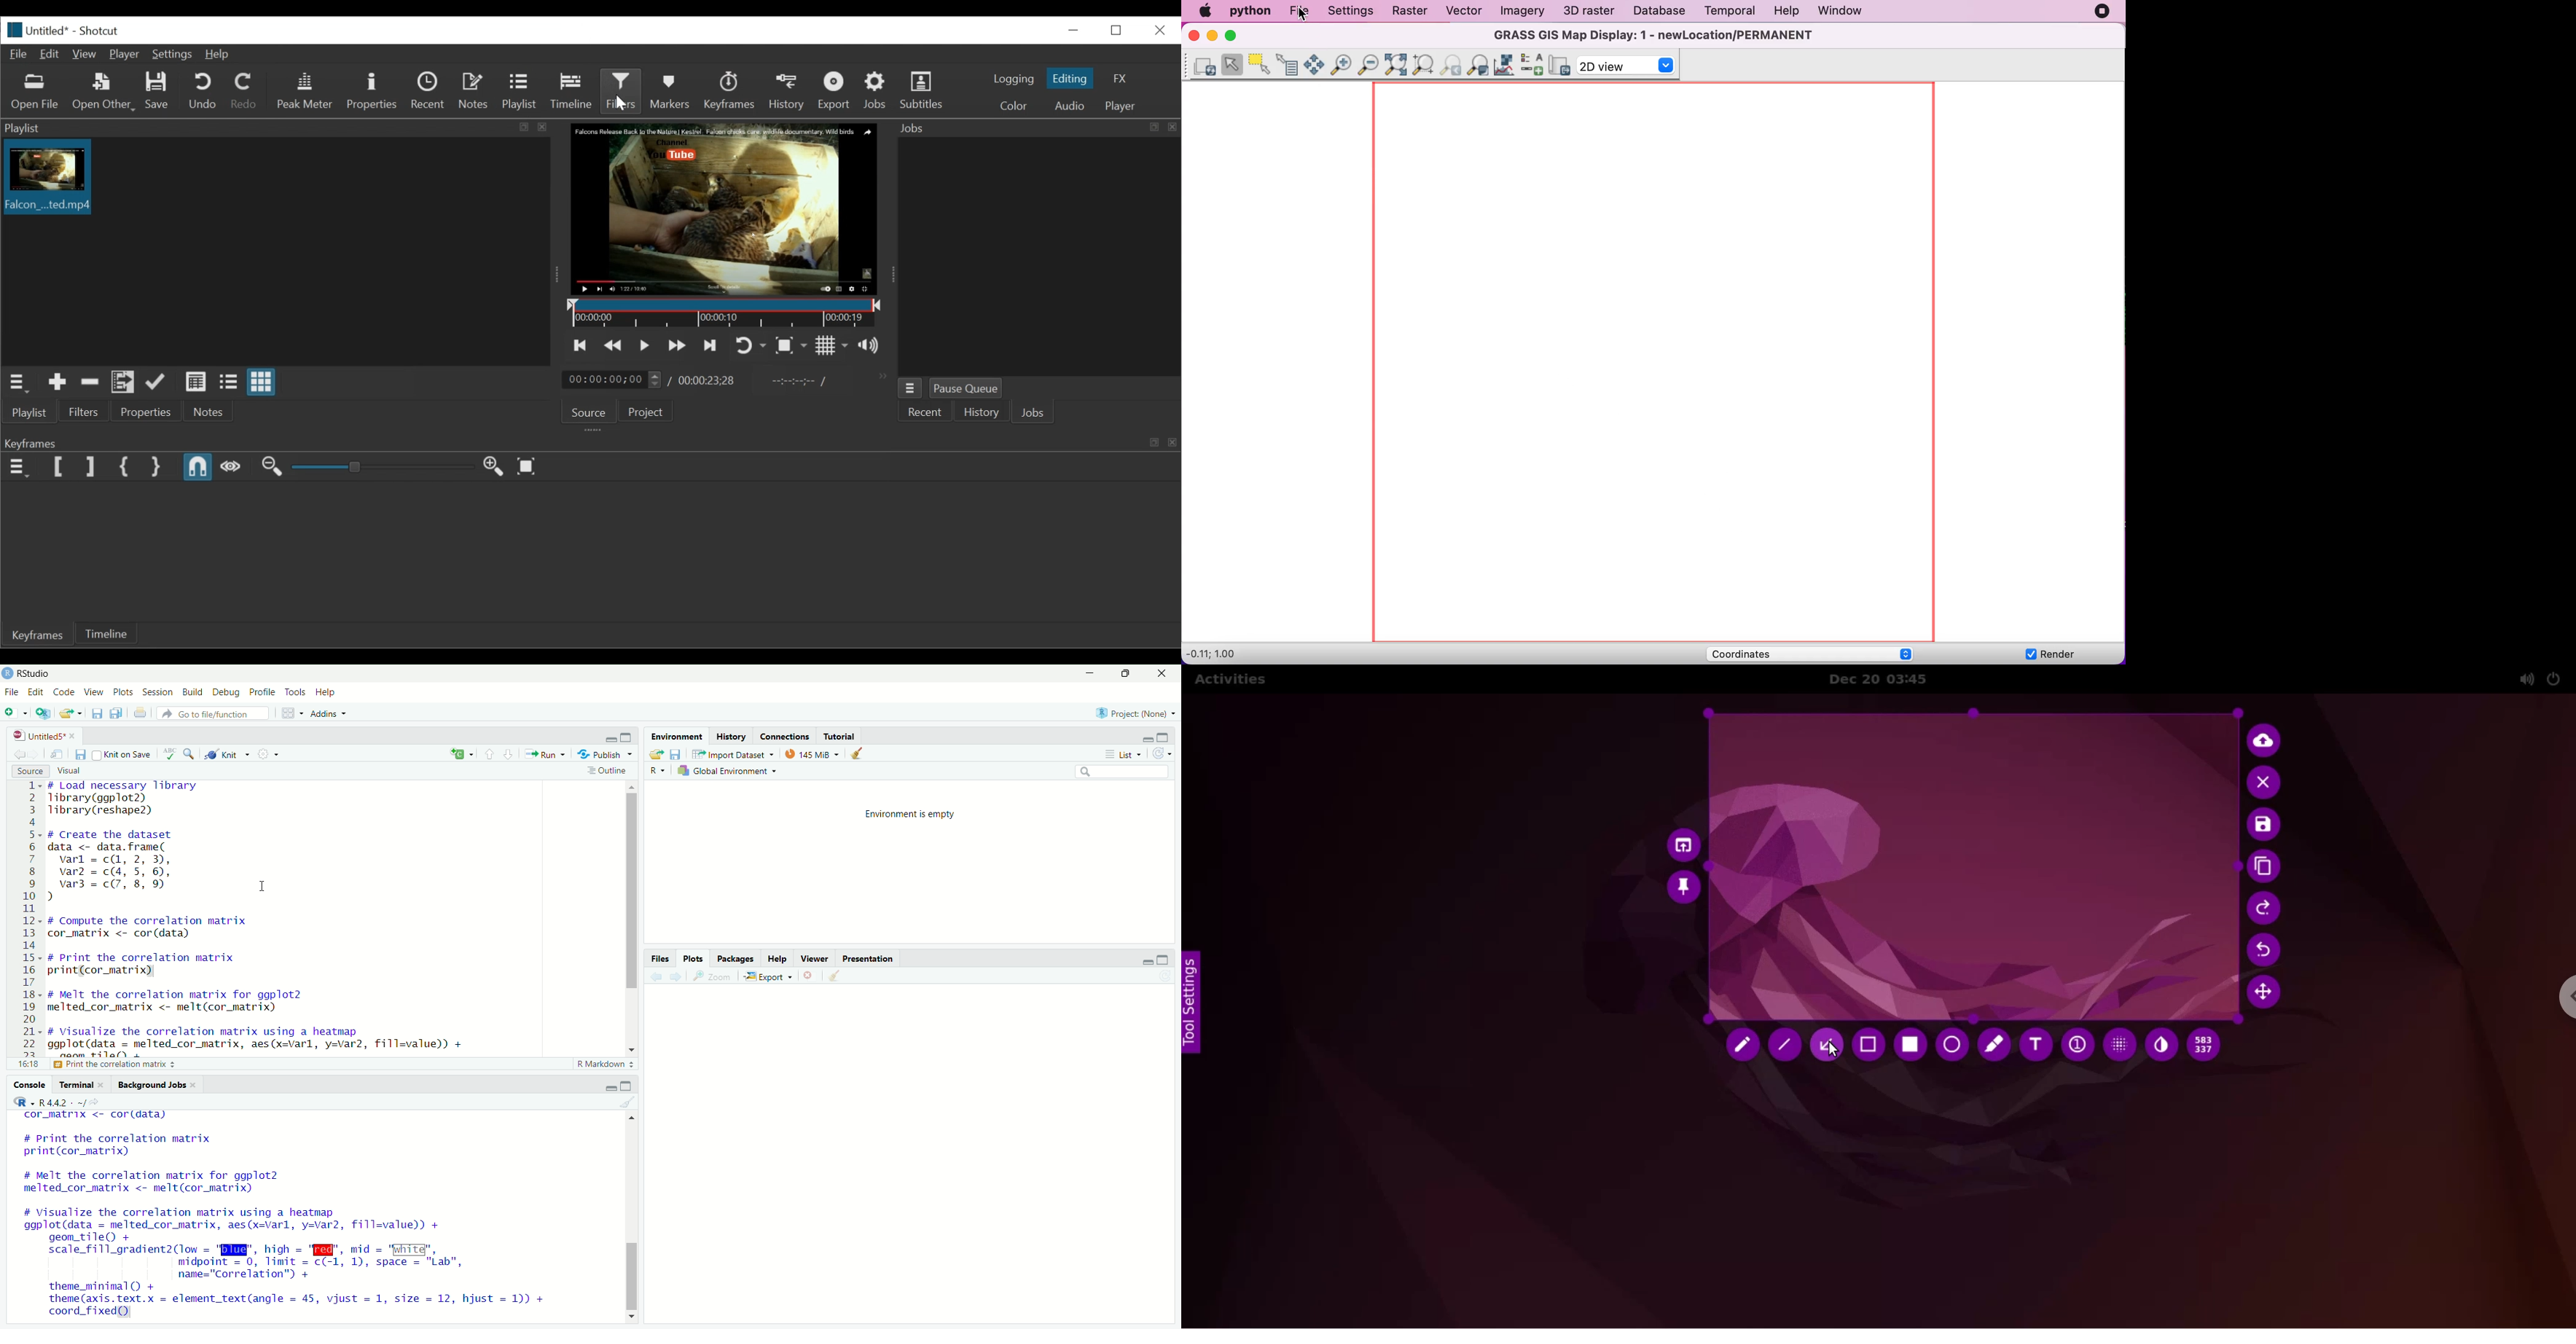  What do you see at coordinates (630, 1101) in the screenshot?
I see `clear console` at bounding box center [630, 1101].